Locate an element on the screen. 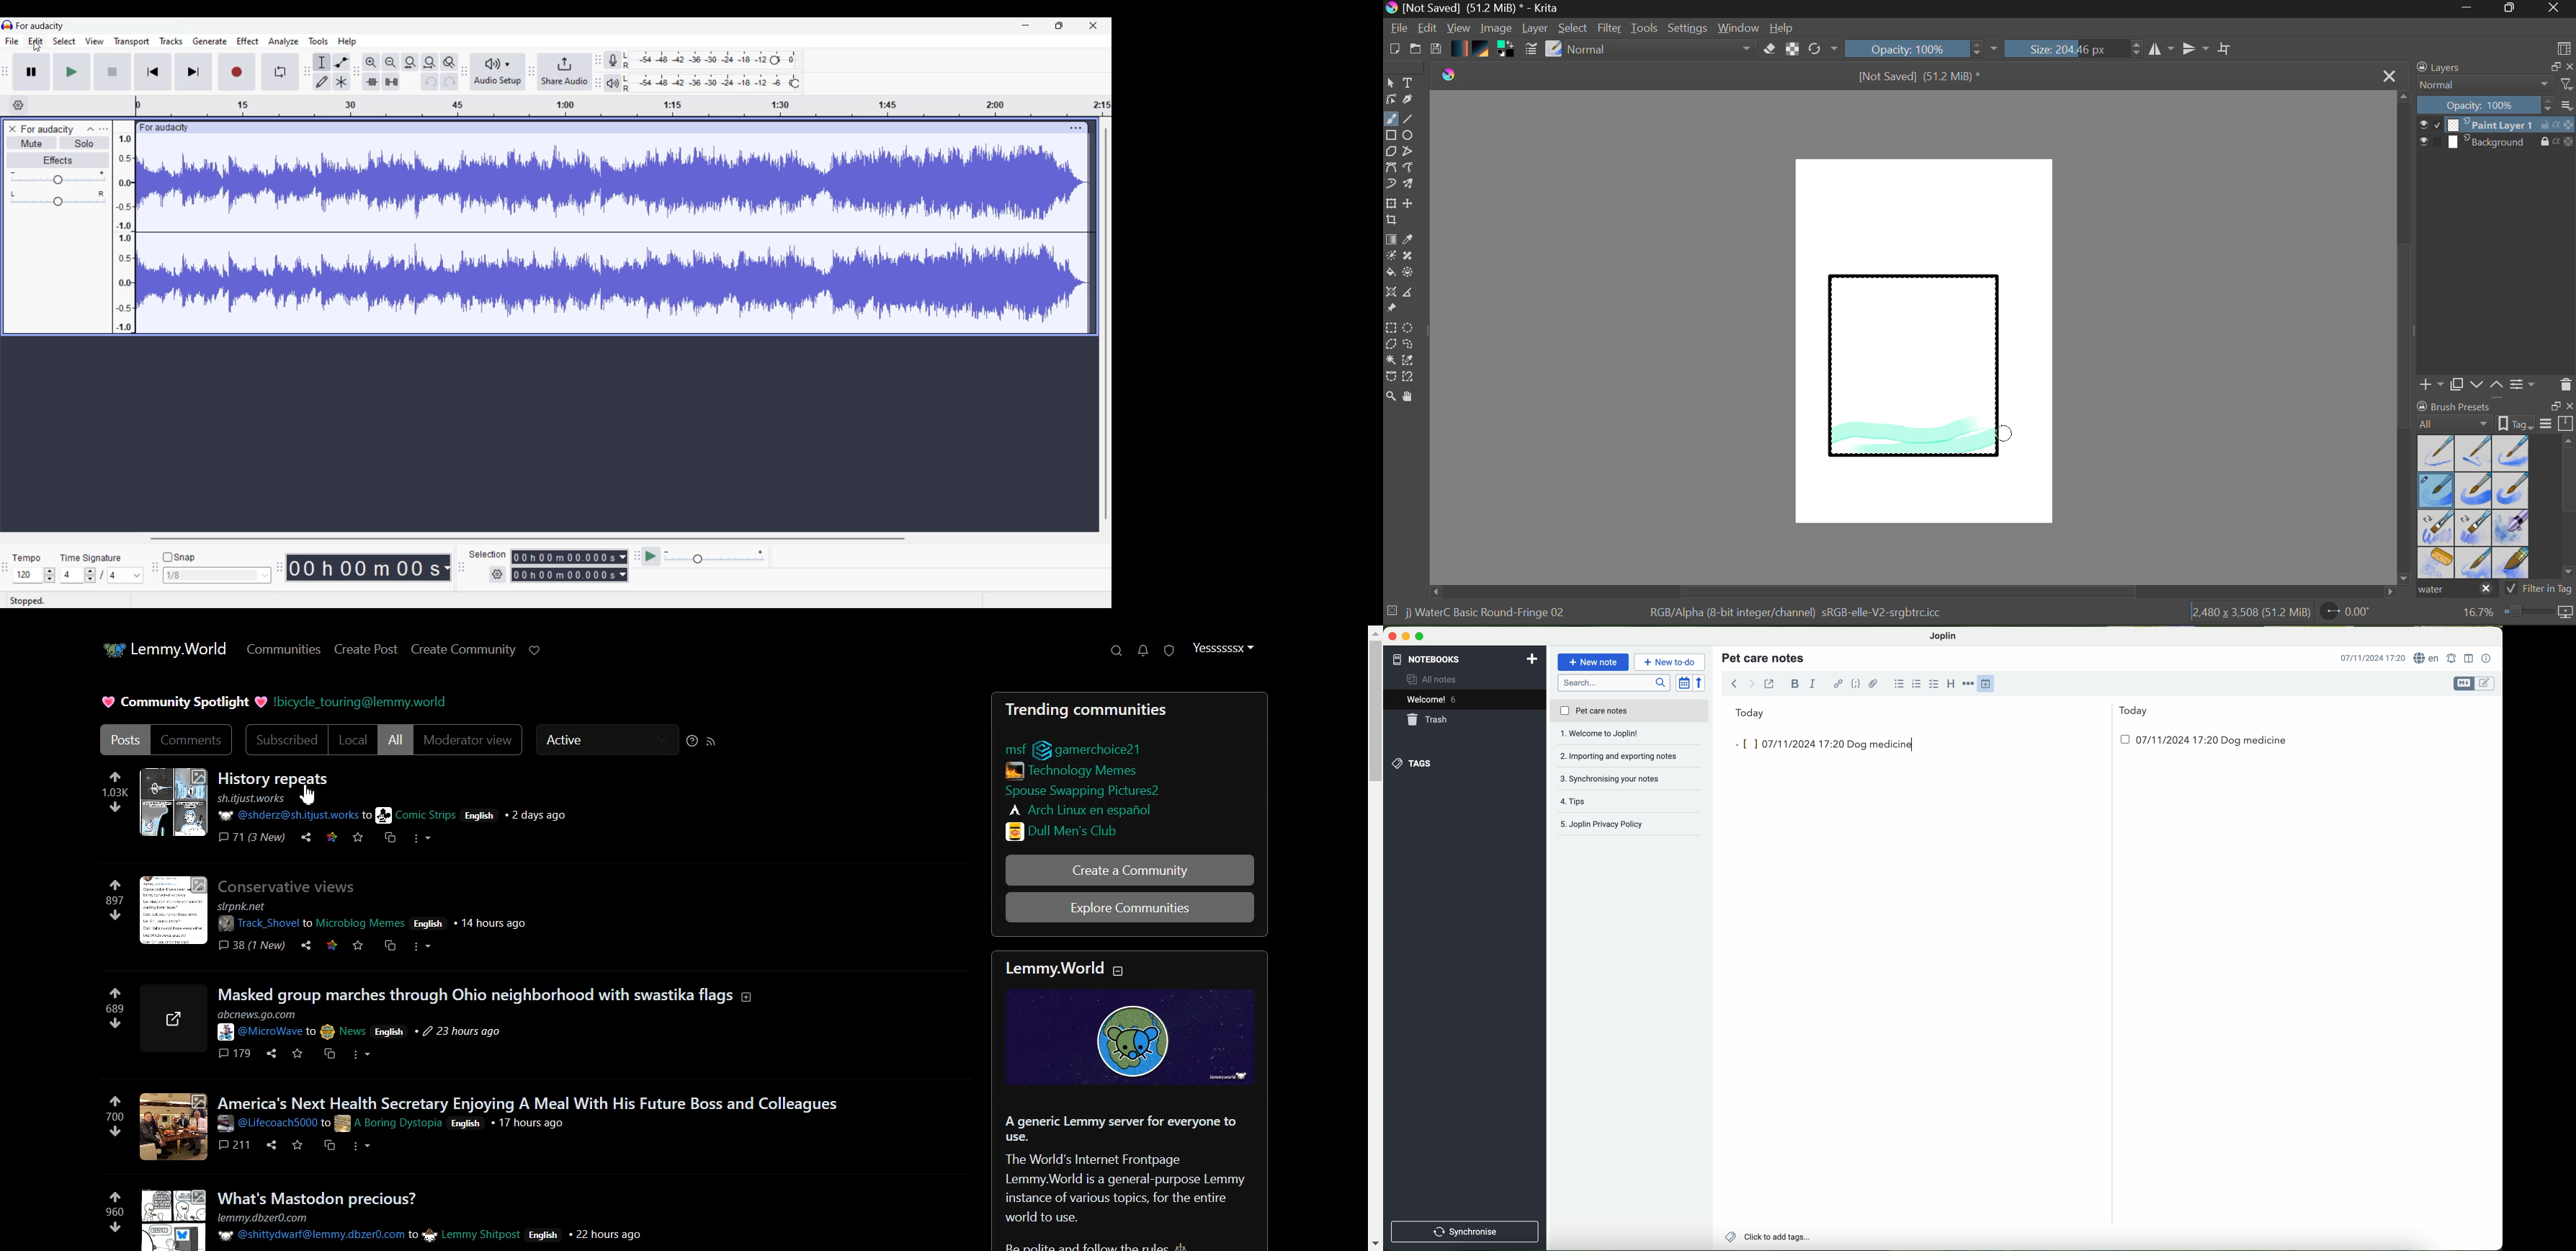 This screenshot has height=1260, width=2576. tips is located at coordinates (1629, 779).